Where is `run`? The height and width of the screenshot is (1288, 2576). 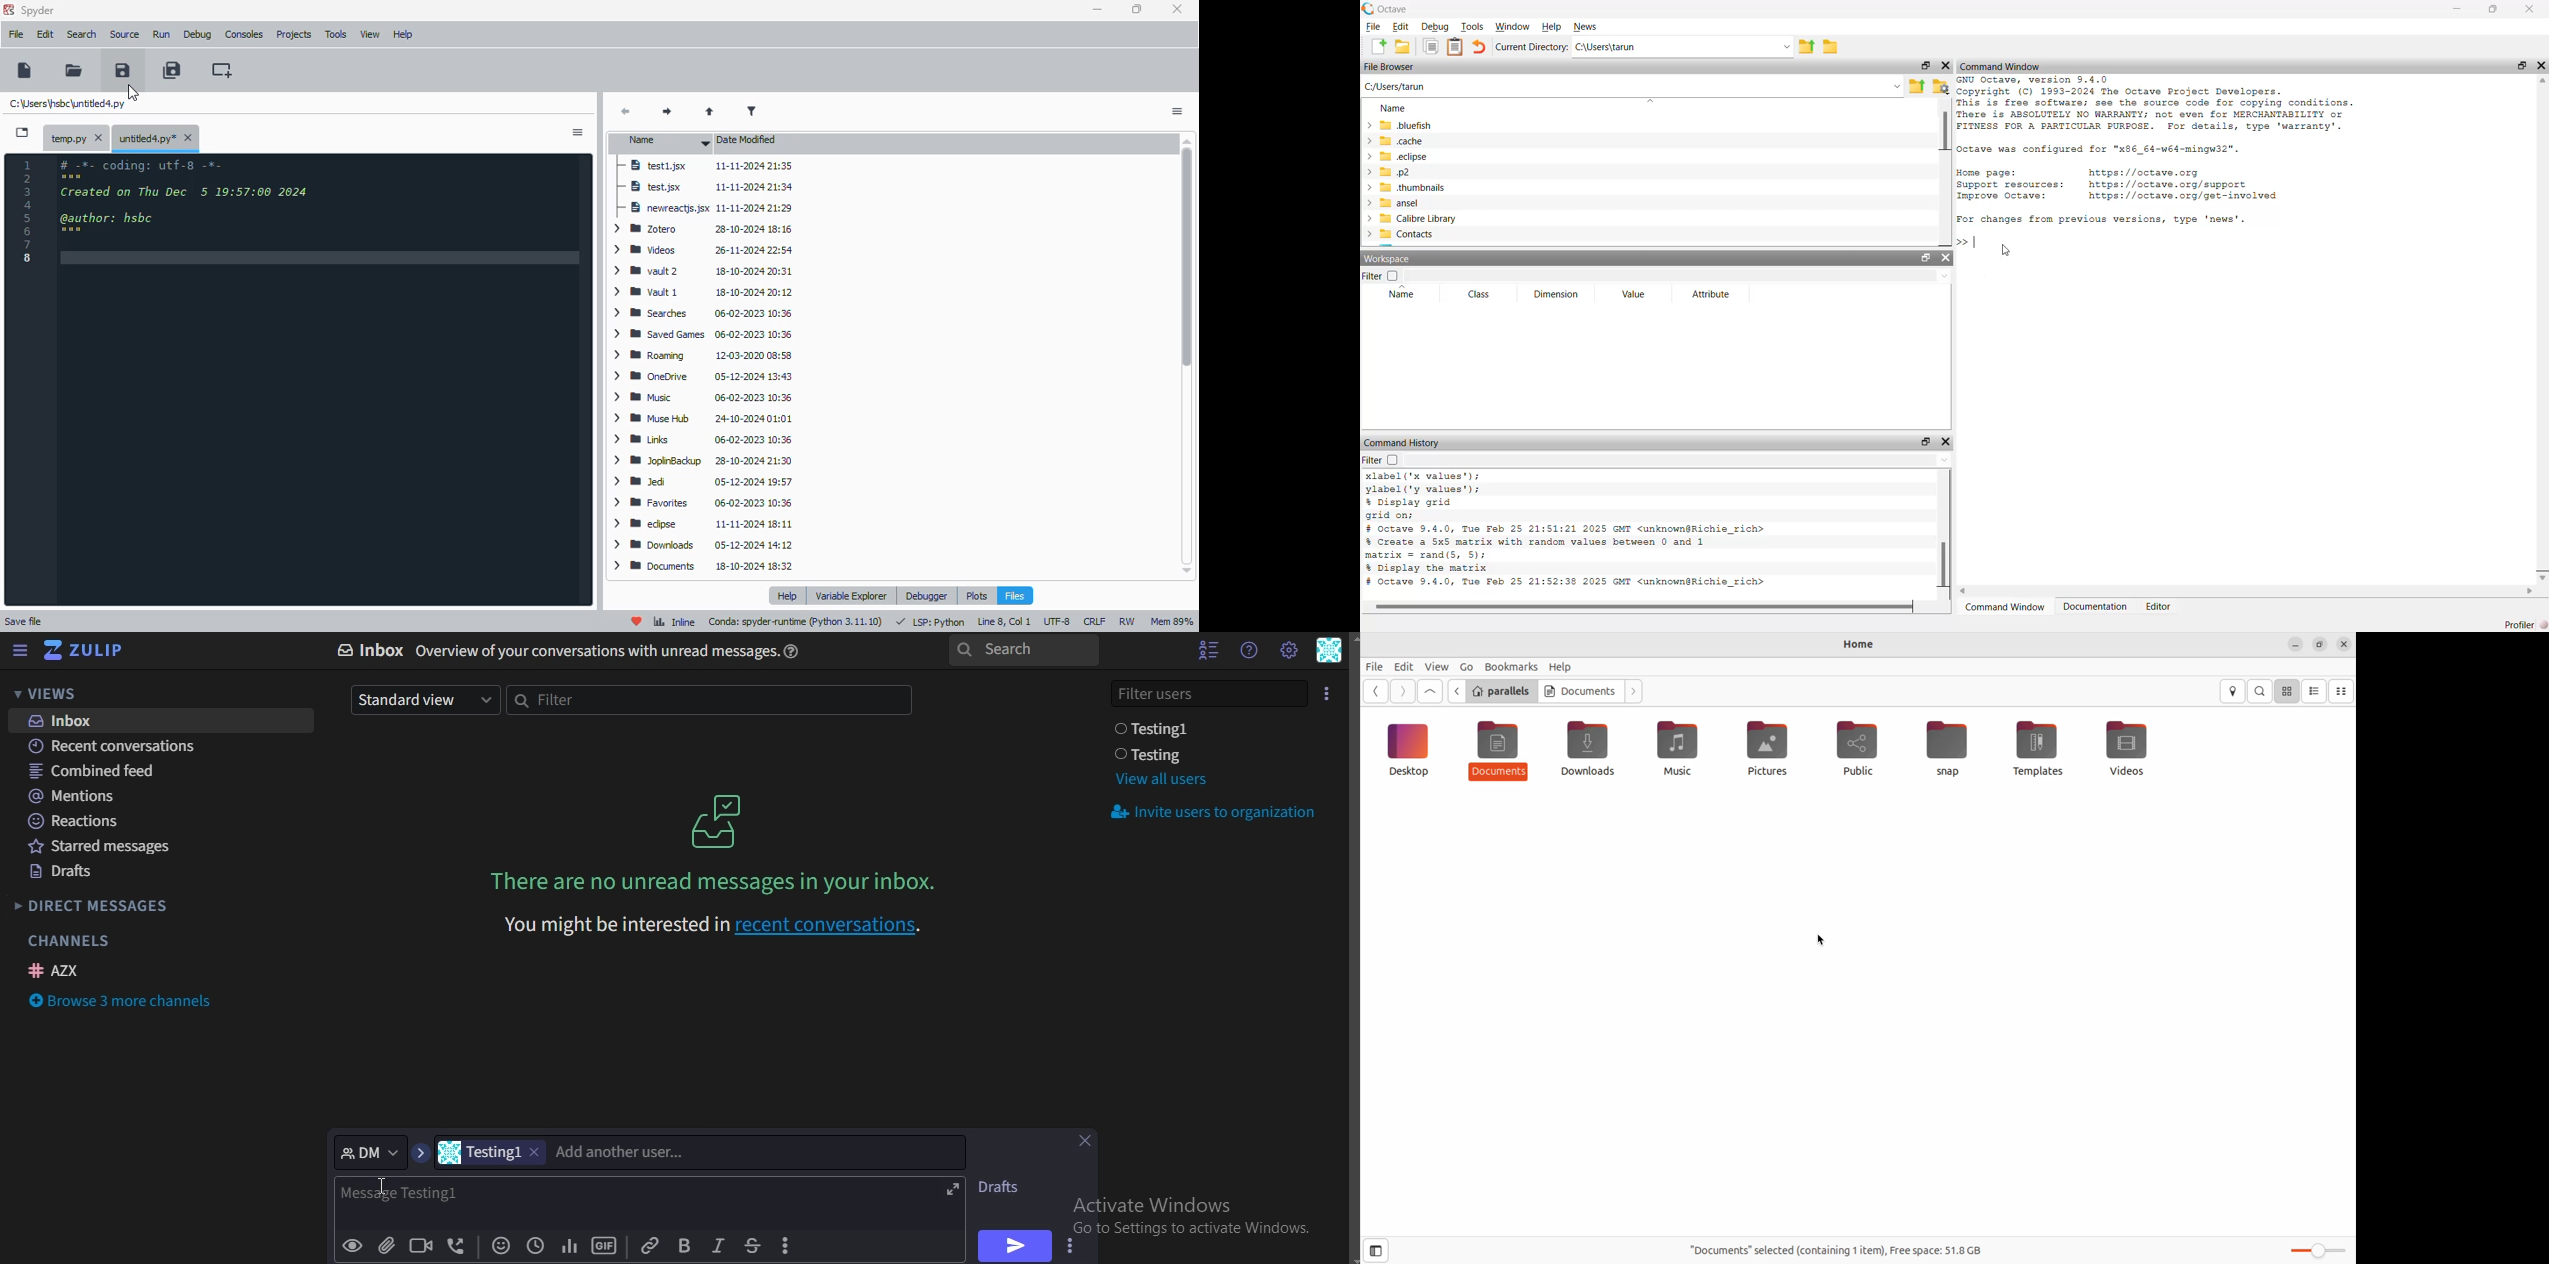 run is located at coordinates (162, 34).